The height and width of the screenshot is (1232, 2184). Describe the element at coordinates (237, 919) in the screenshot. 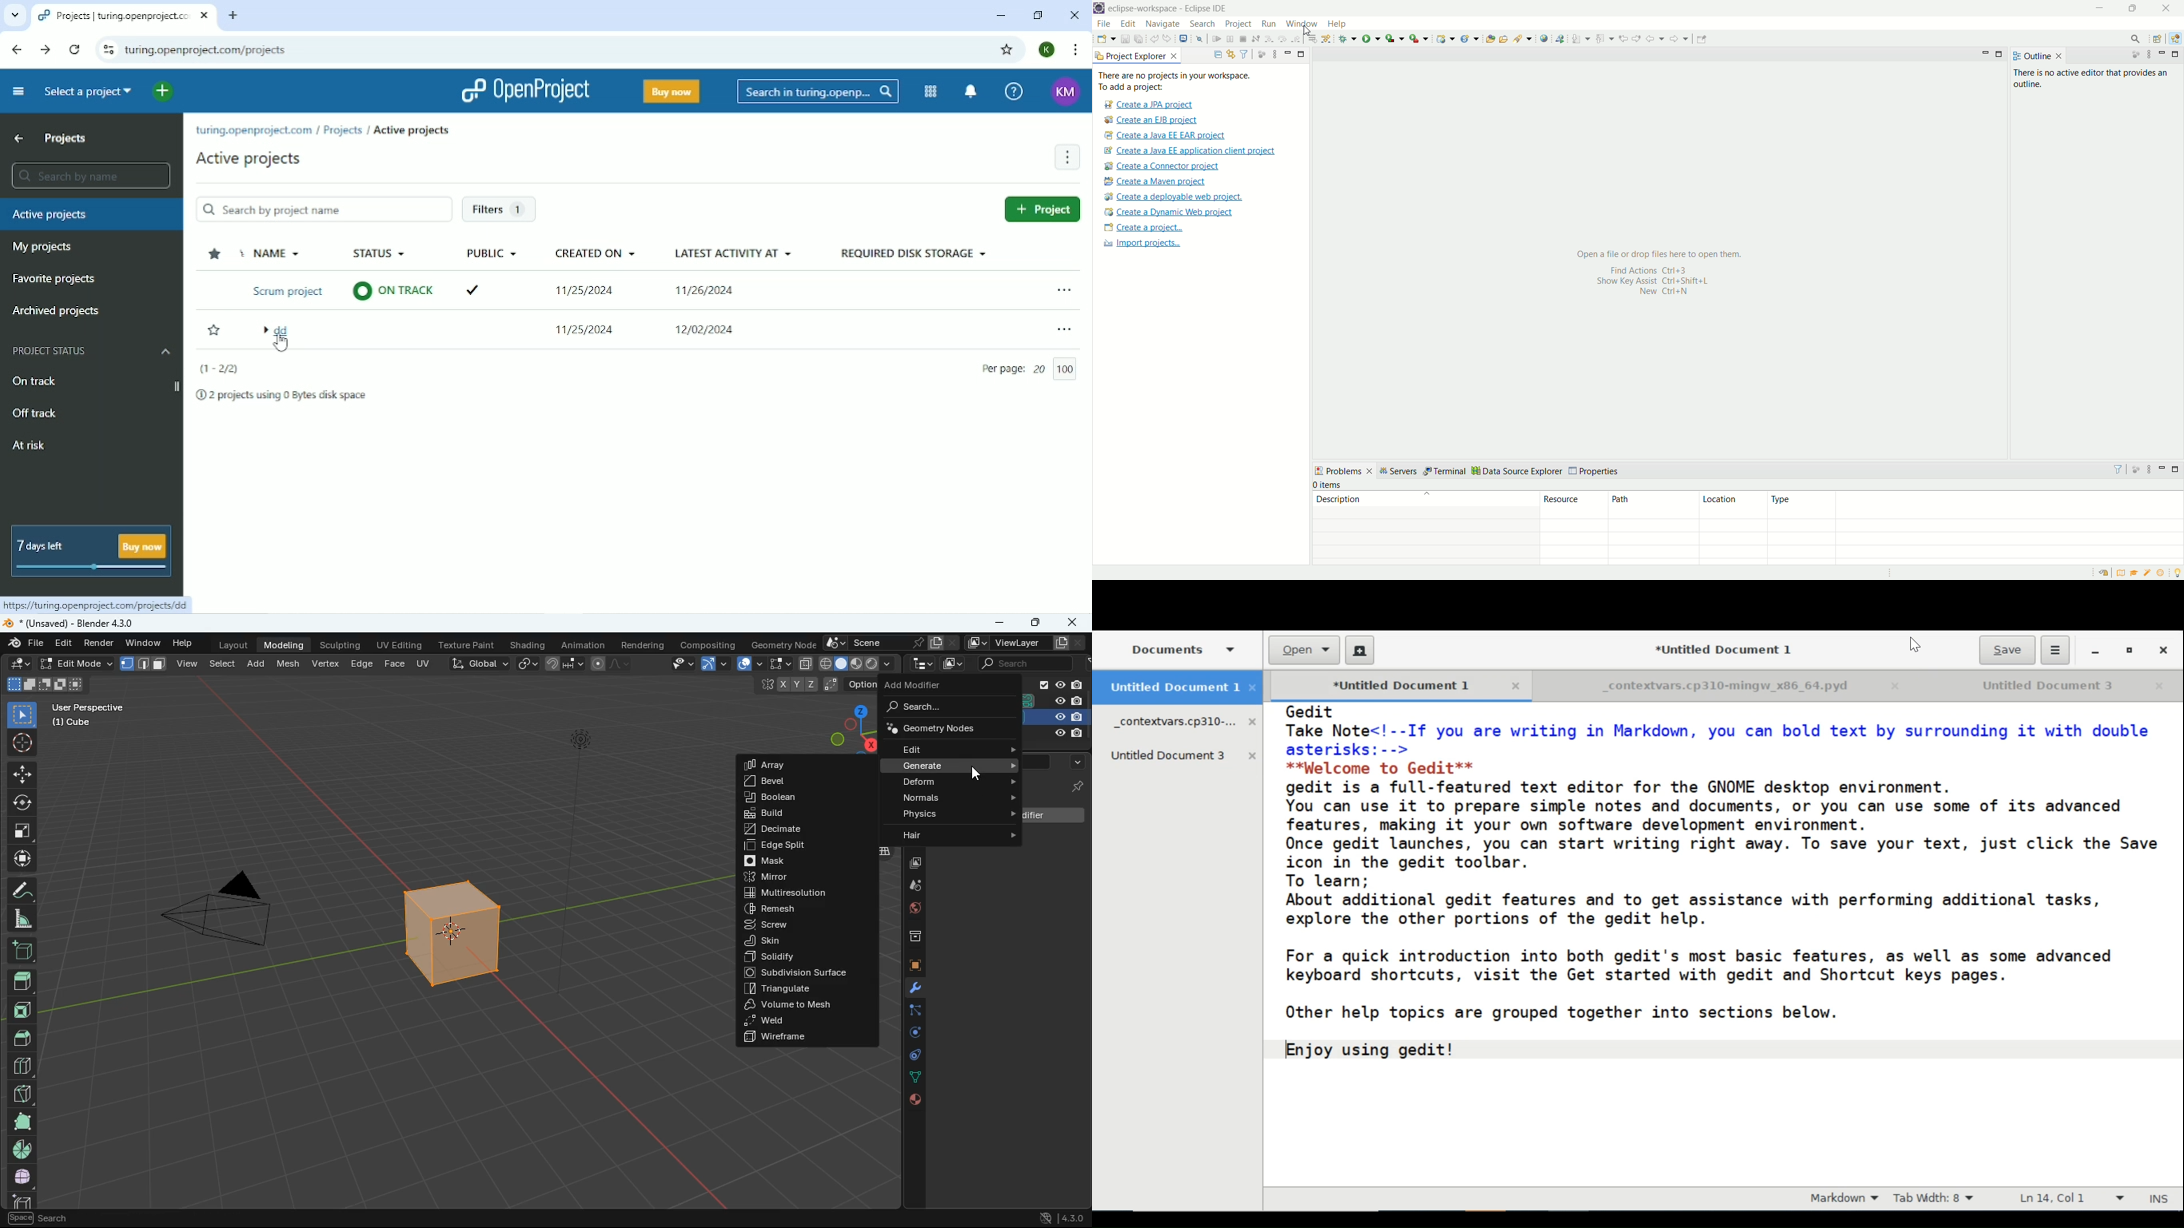

I see `camera` at that location.